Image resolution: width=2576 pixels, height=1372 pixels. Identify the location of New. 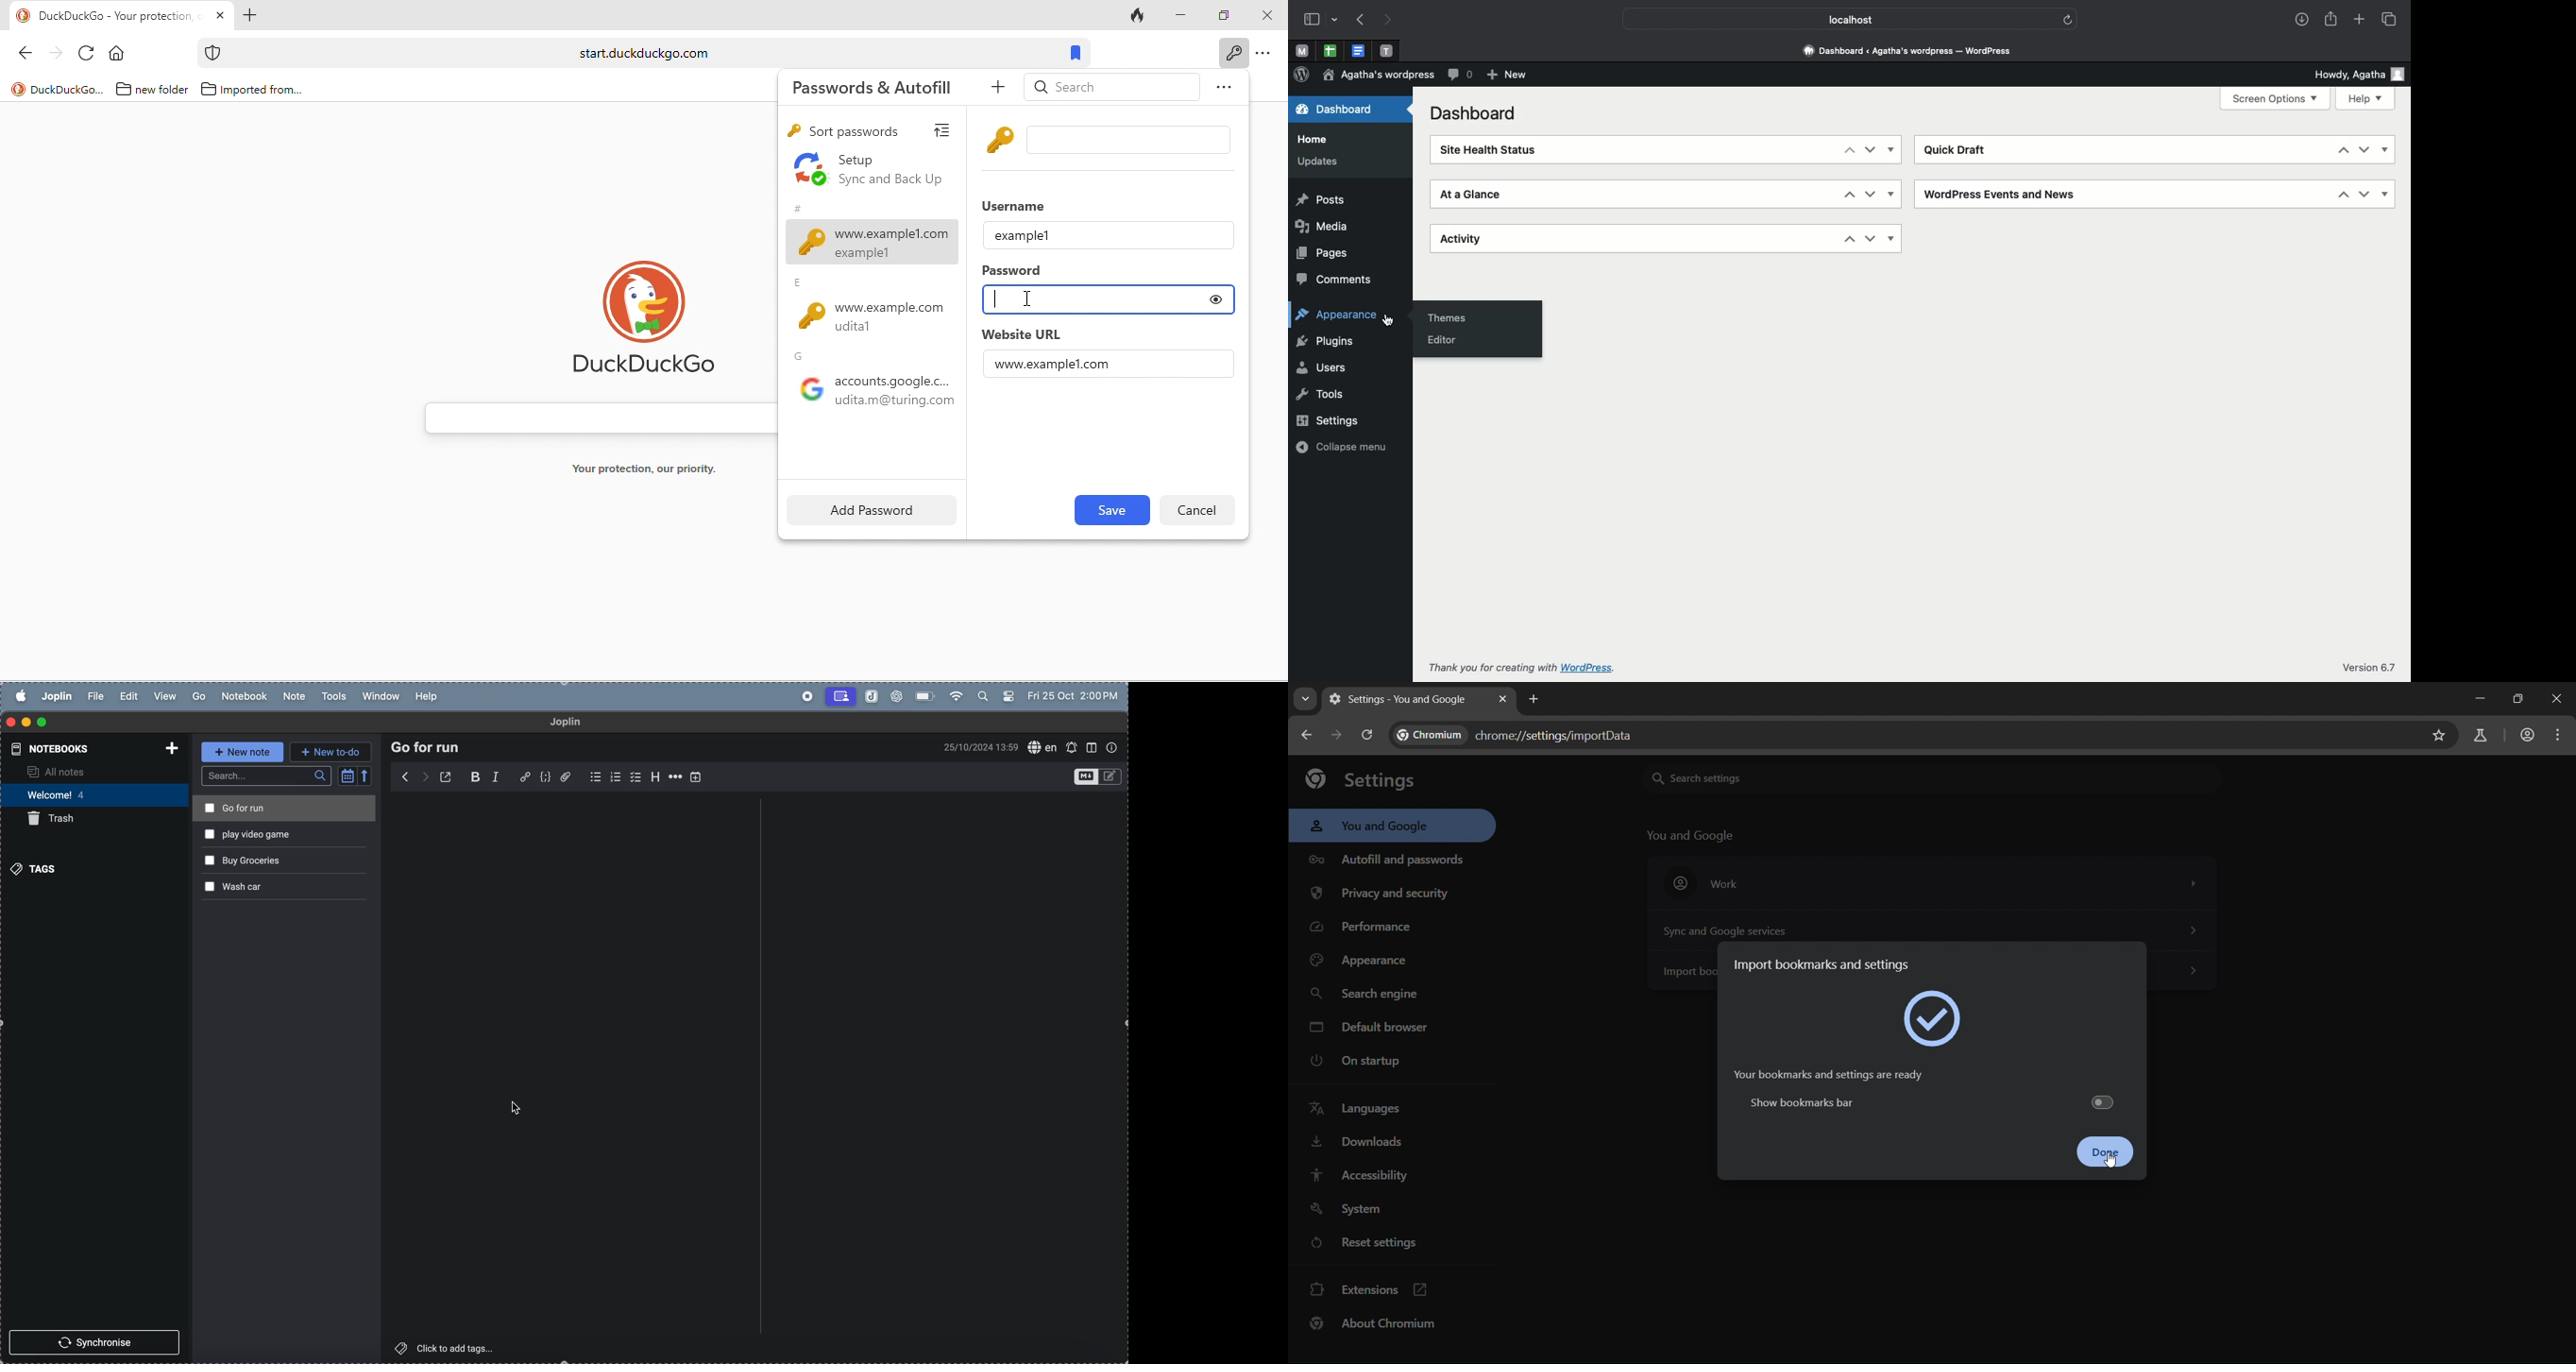
(1508, 76).